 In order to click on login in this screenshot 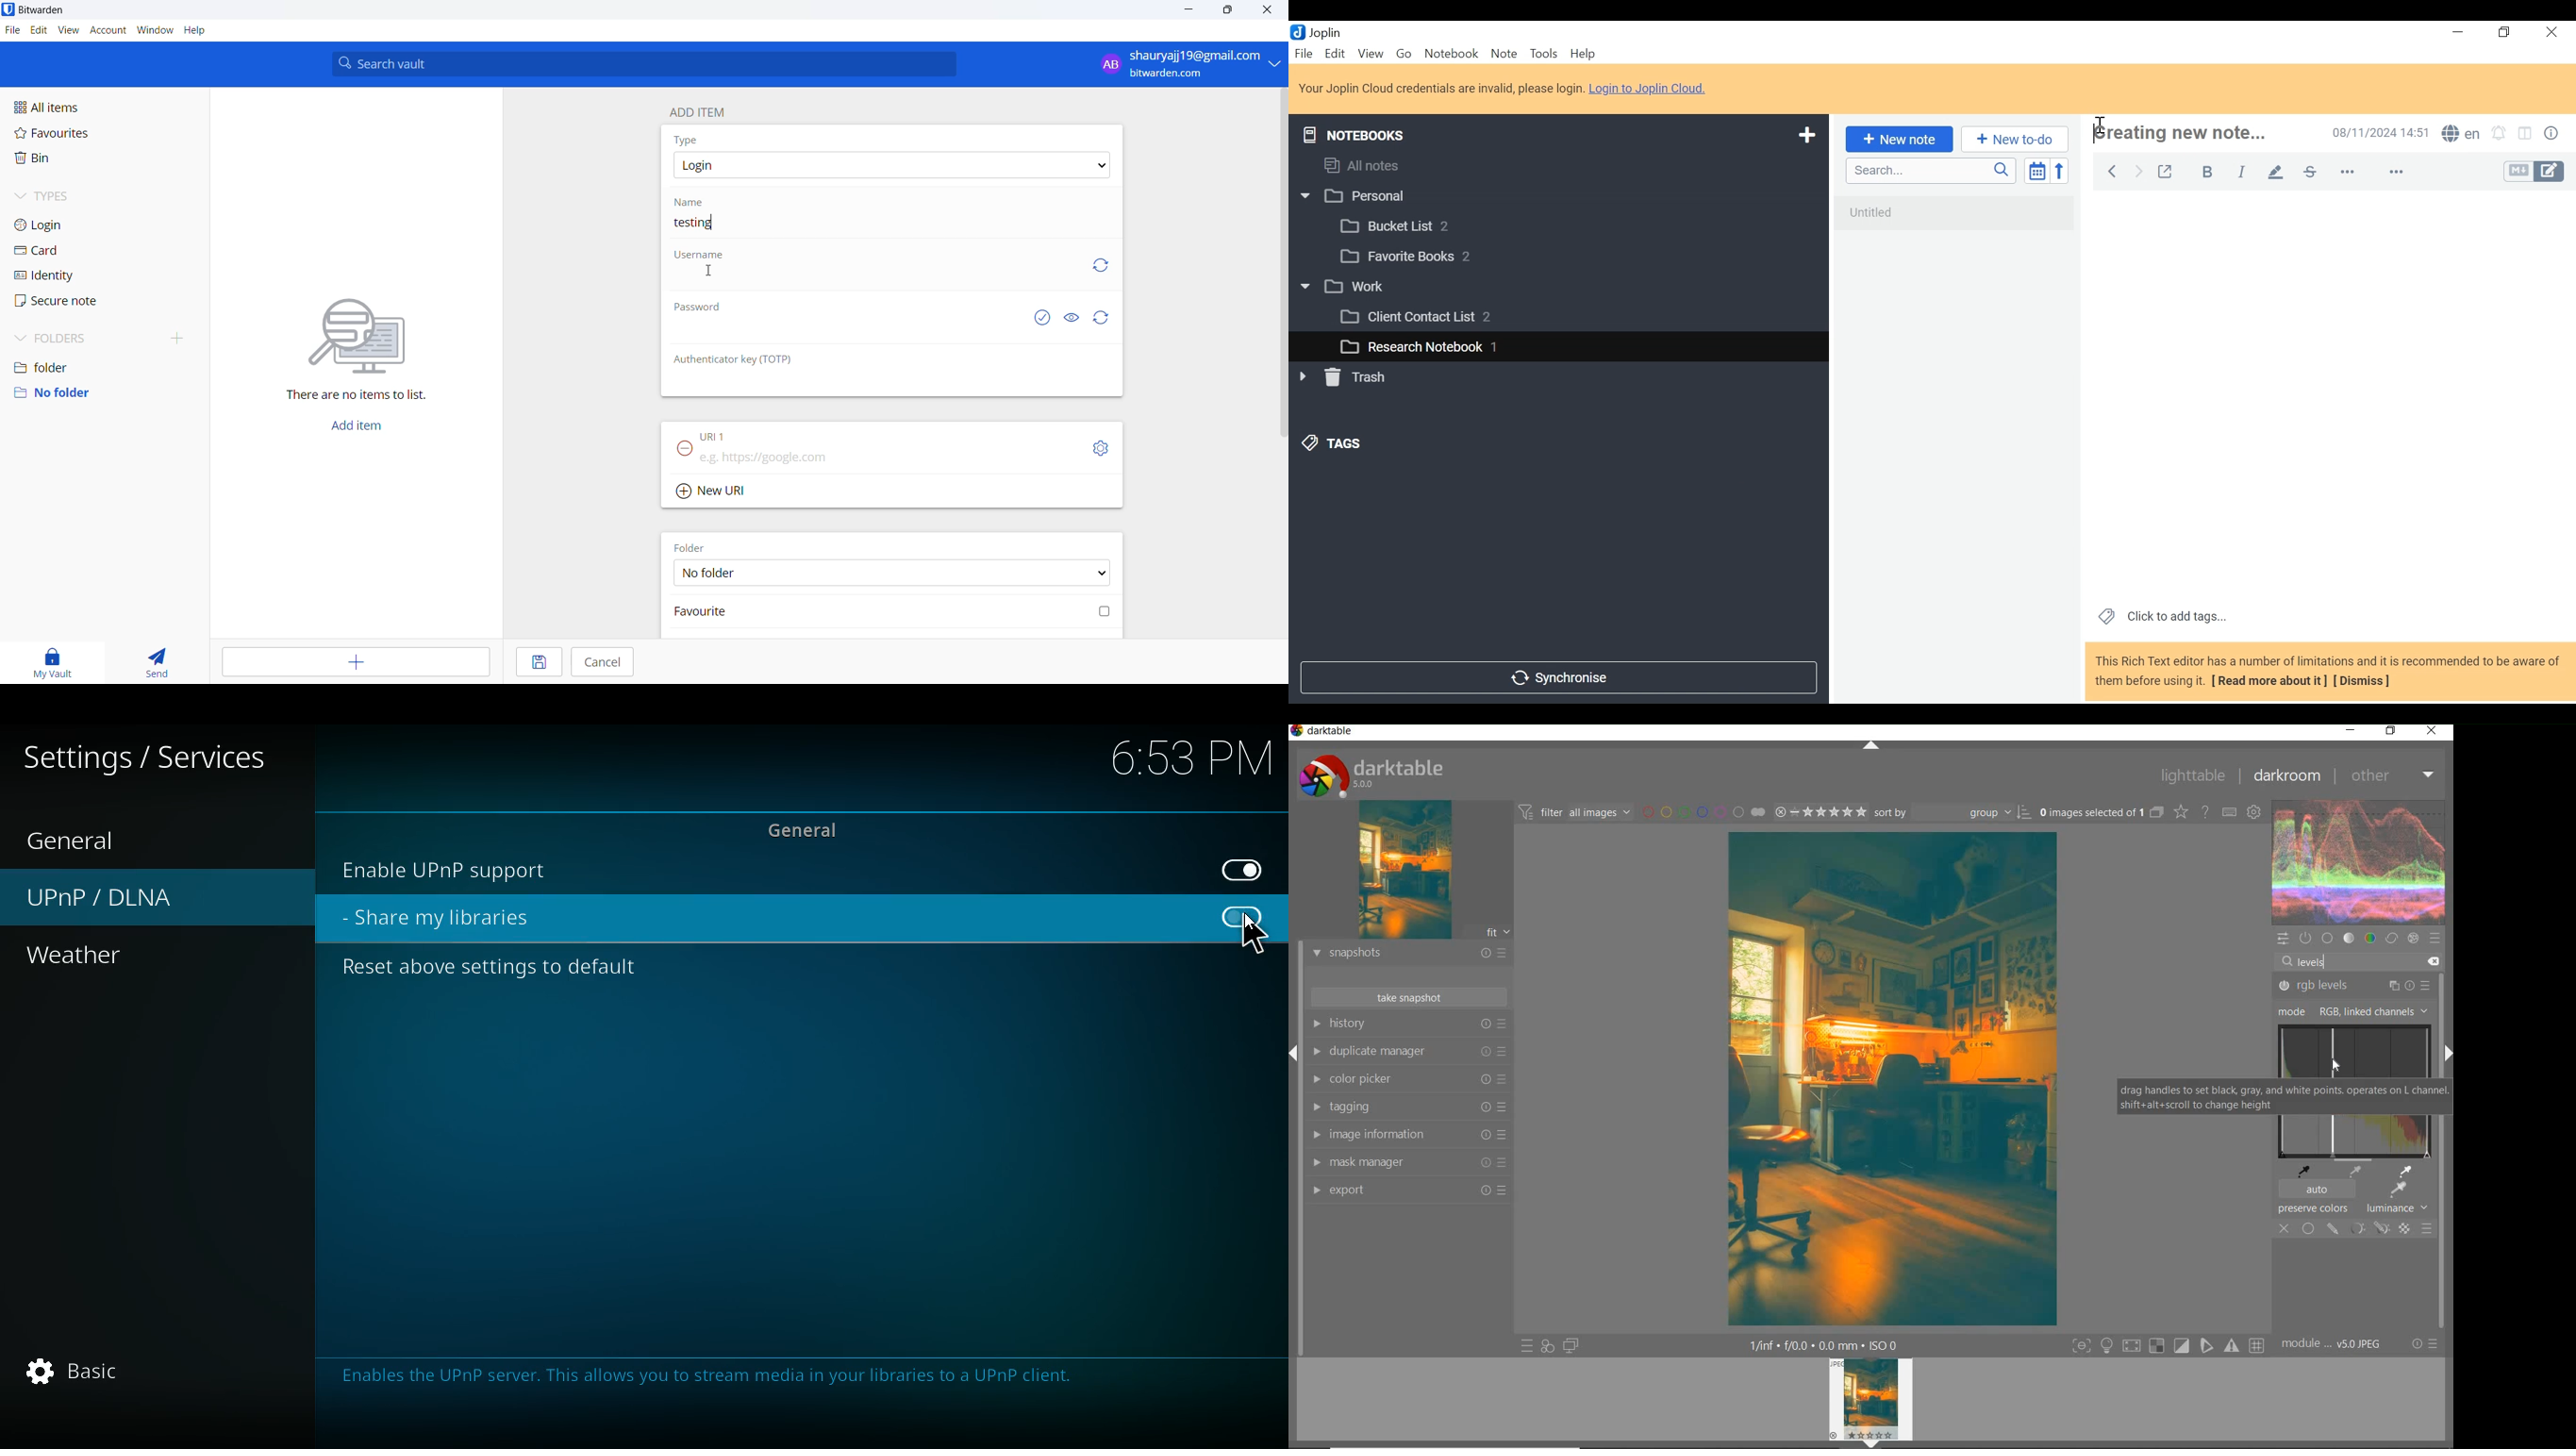, I will do `click(70, 226)`.